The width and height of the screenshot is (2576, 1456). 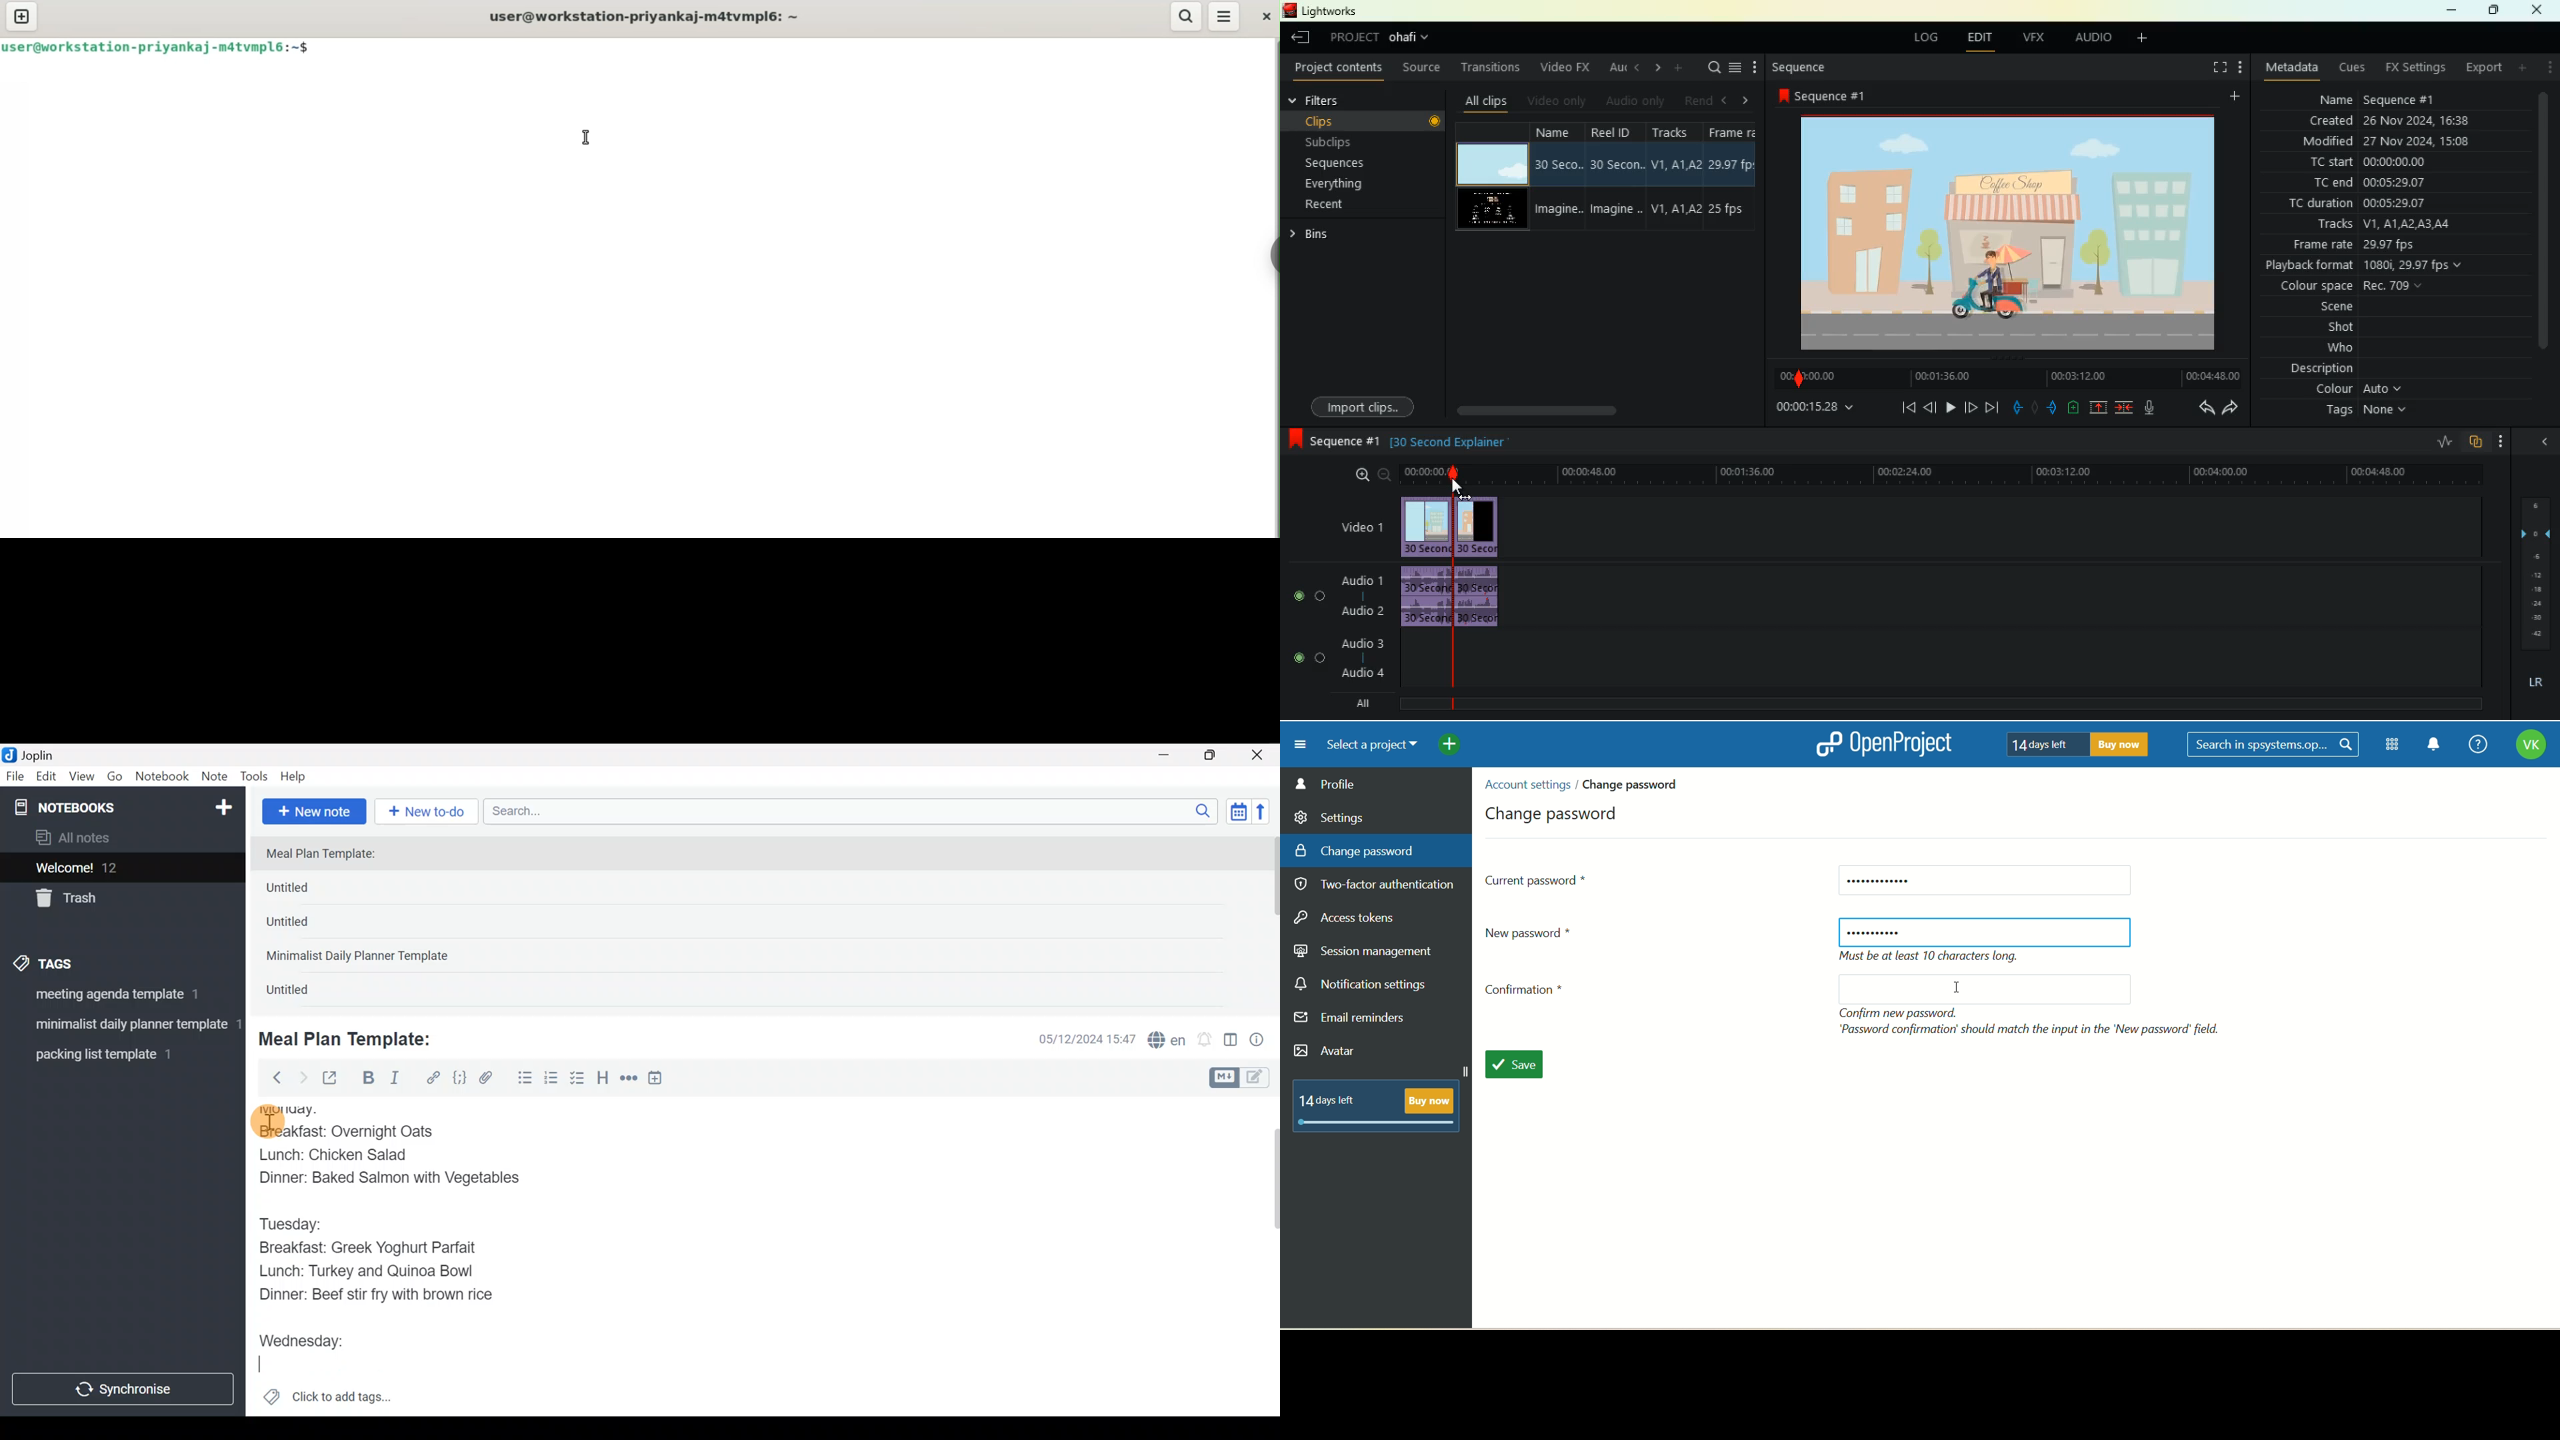 I want to click on Search bar, so click(x=854, y=809).